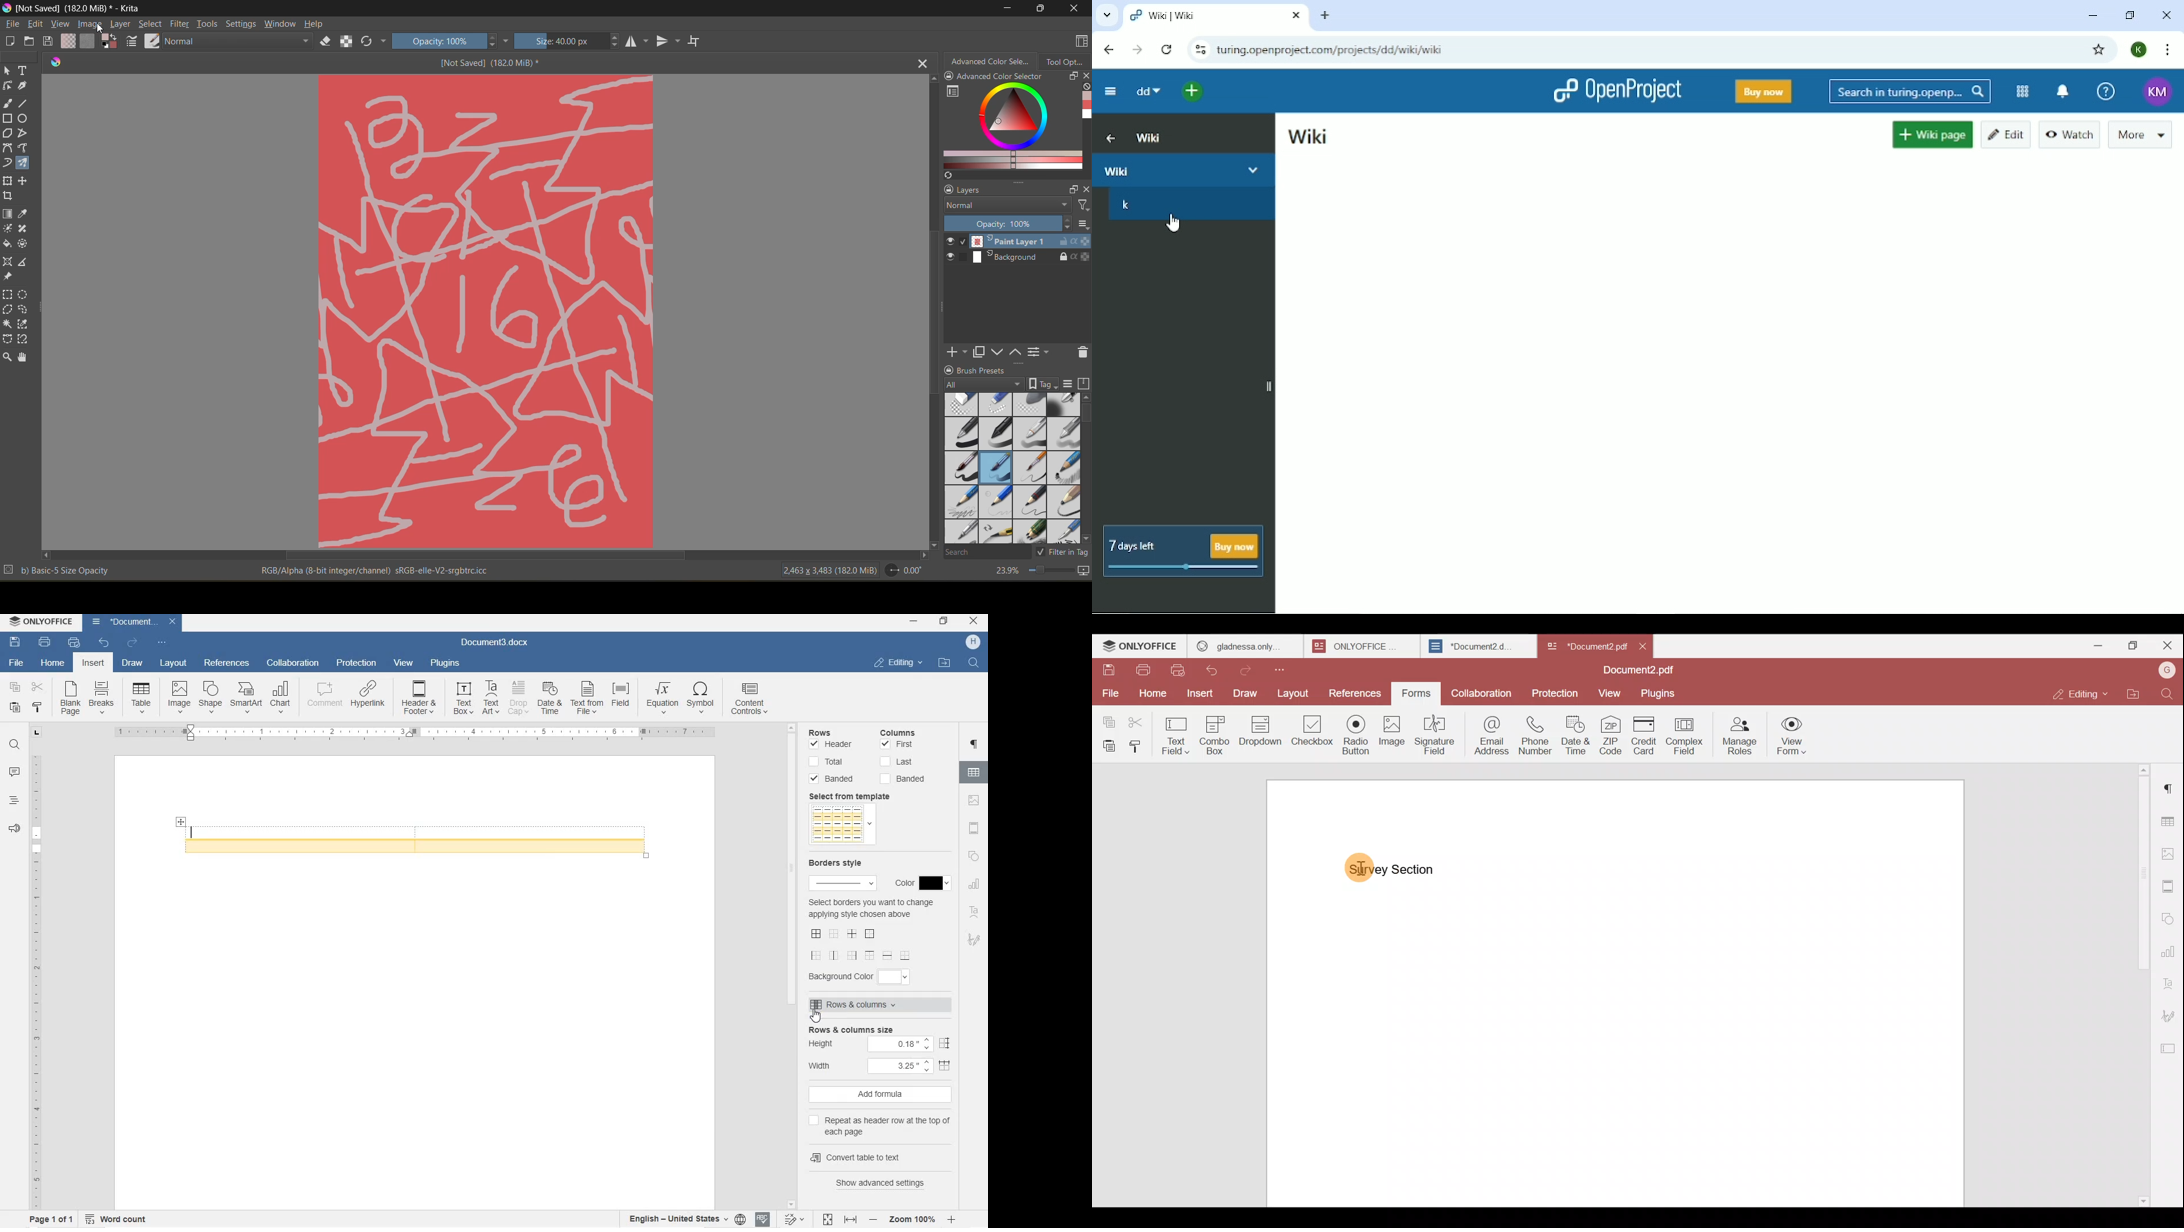  I want to click on ZOOM IN OR OUT, so click(913, 1219).